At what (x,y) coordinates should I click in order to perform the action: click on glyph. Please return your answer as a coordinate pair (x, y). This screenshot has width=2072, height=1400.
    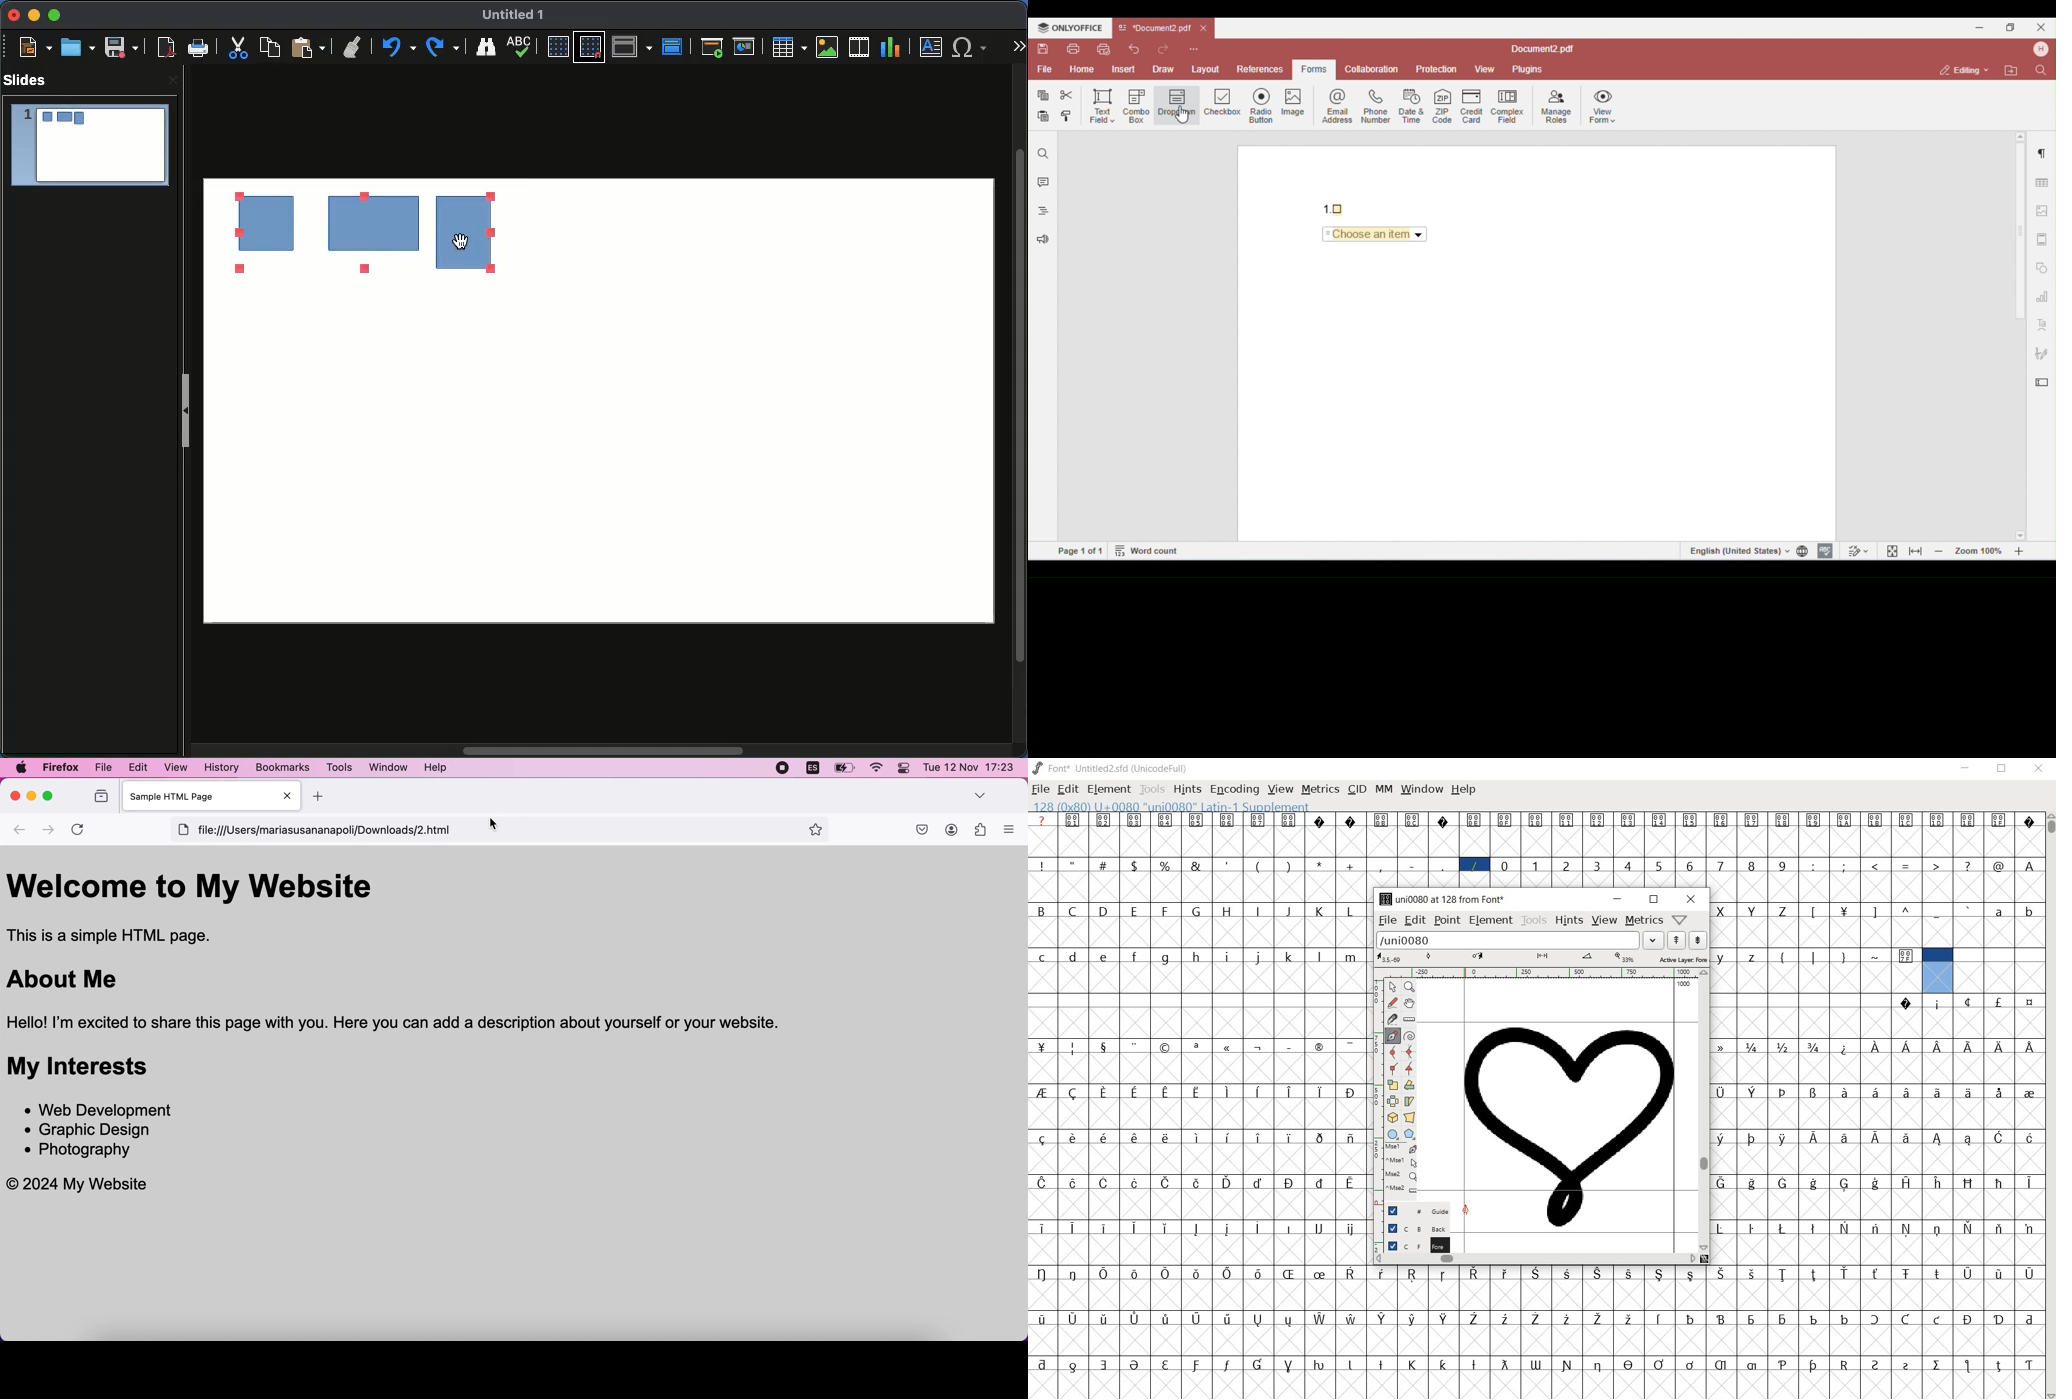
    Looking at the image, I should click on (1196, 1048).